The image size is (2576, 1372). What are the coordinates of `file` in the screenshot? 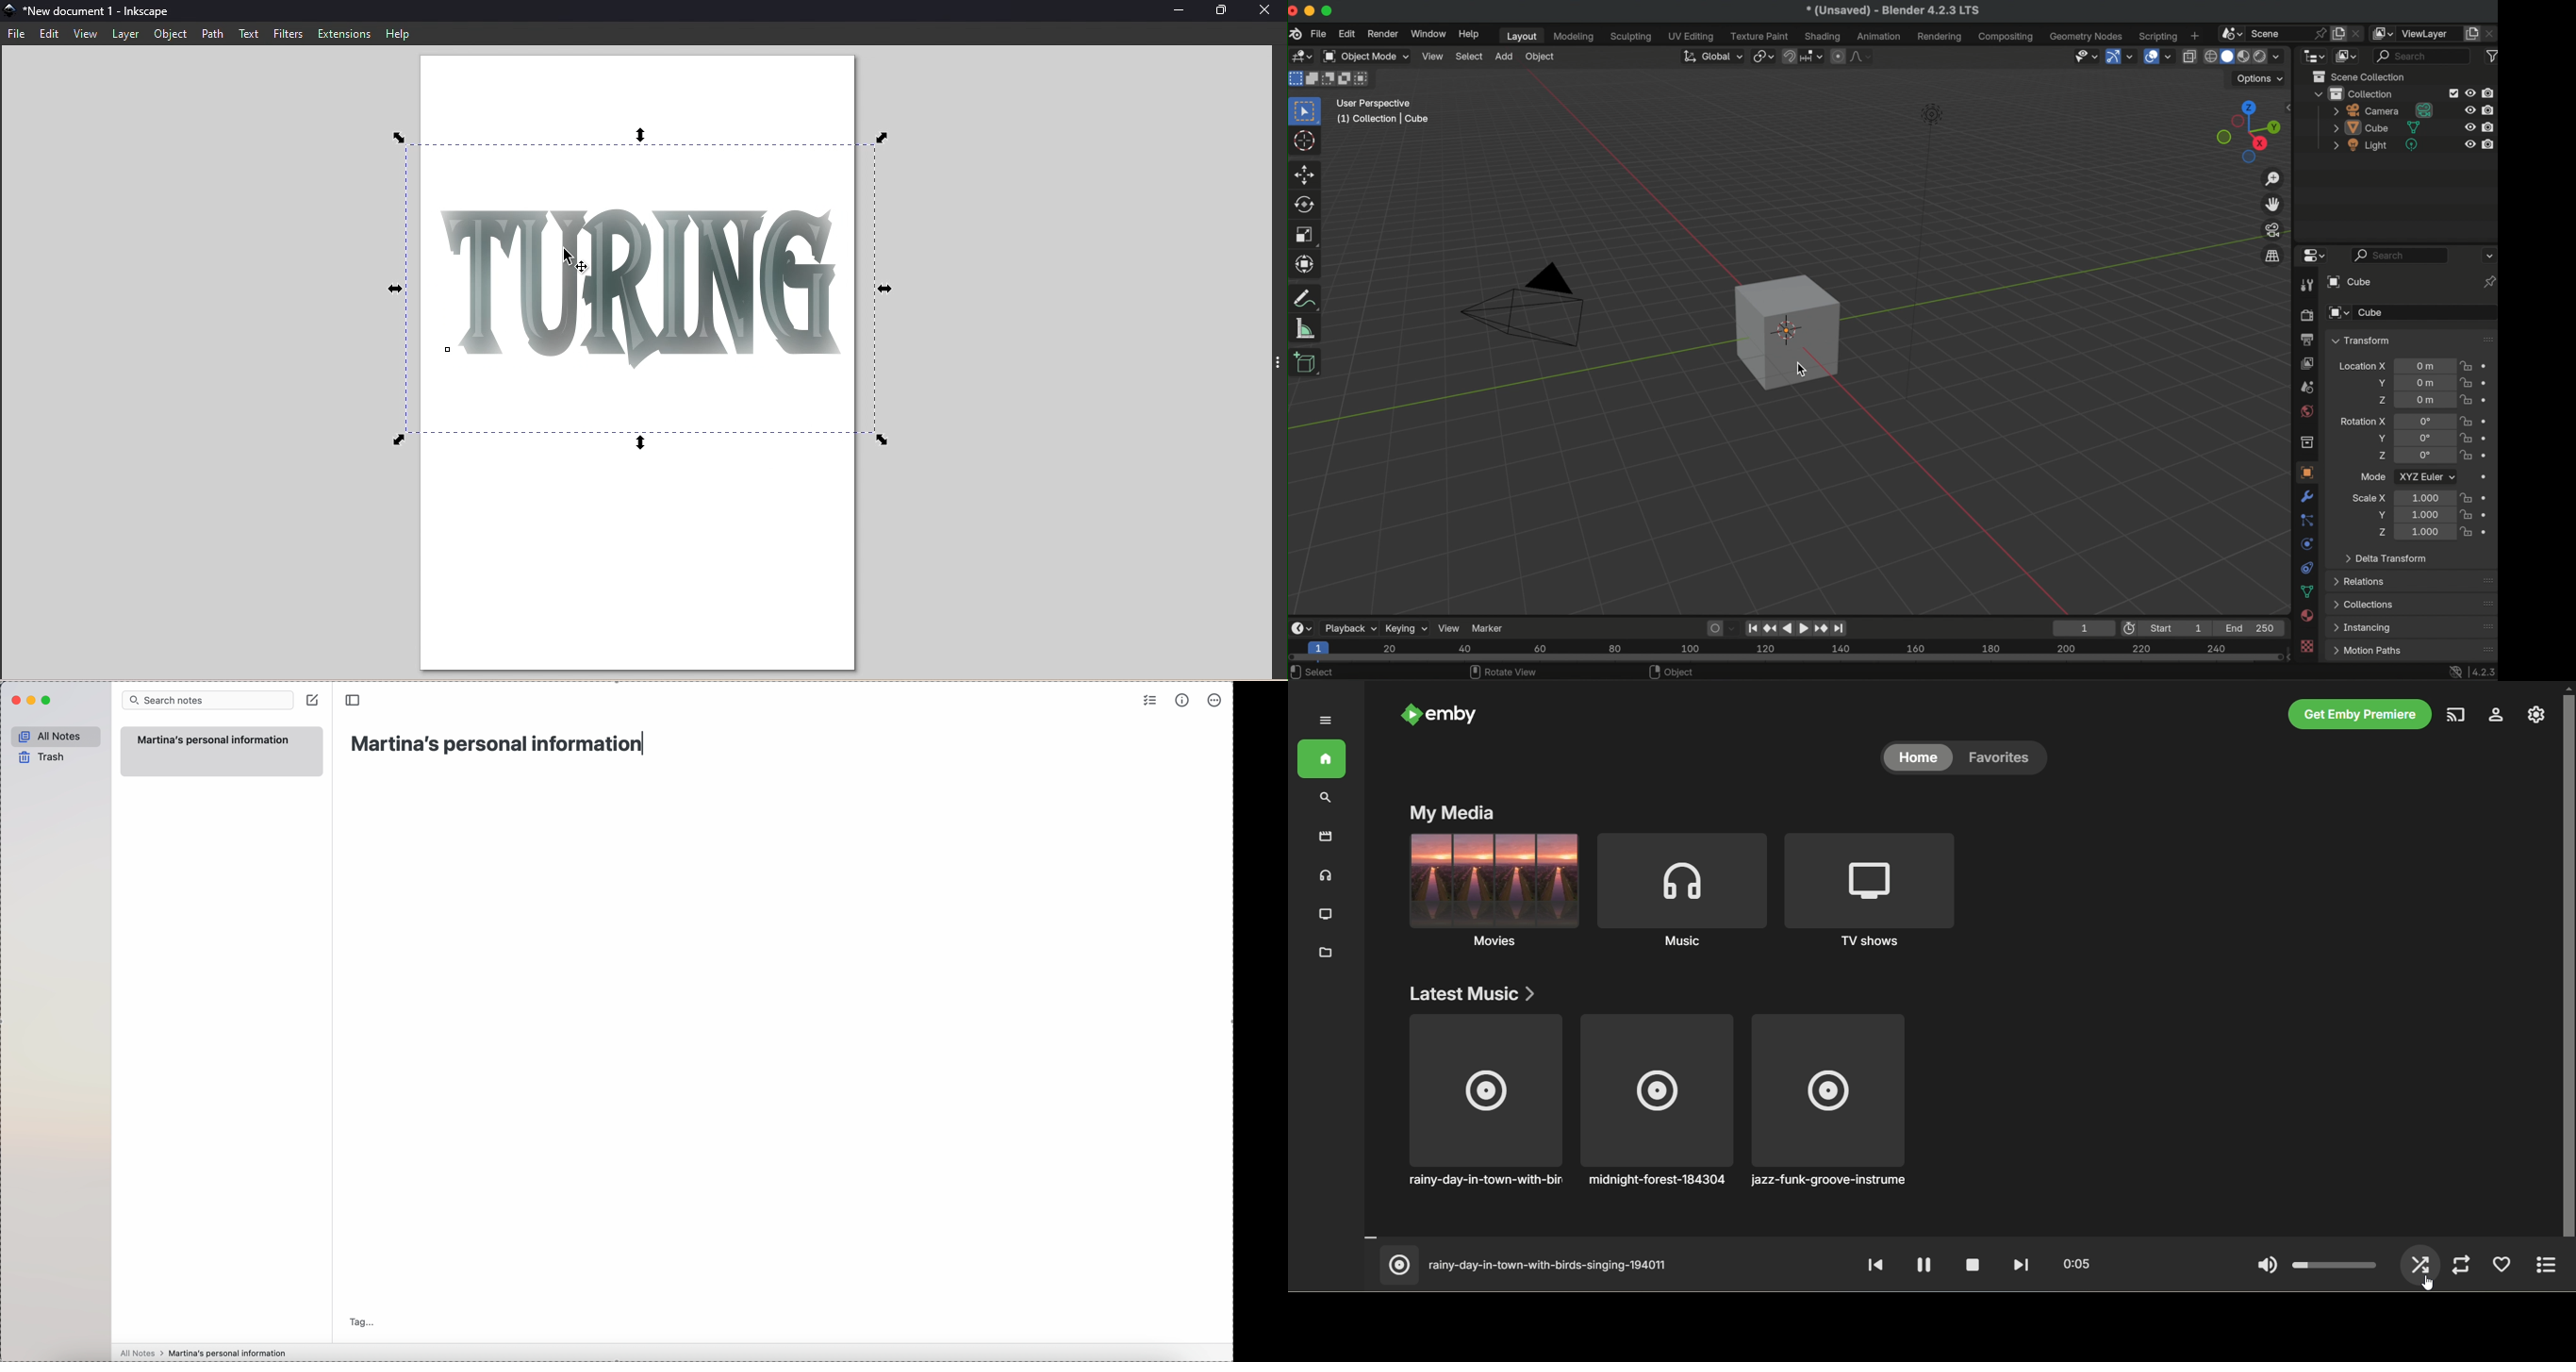 It's located at (1318, 34).